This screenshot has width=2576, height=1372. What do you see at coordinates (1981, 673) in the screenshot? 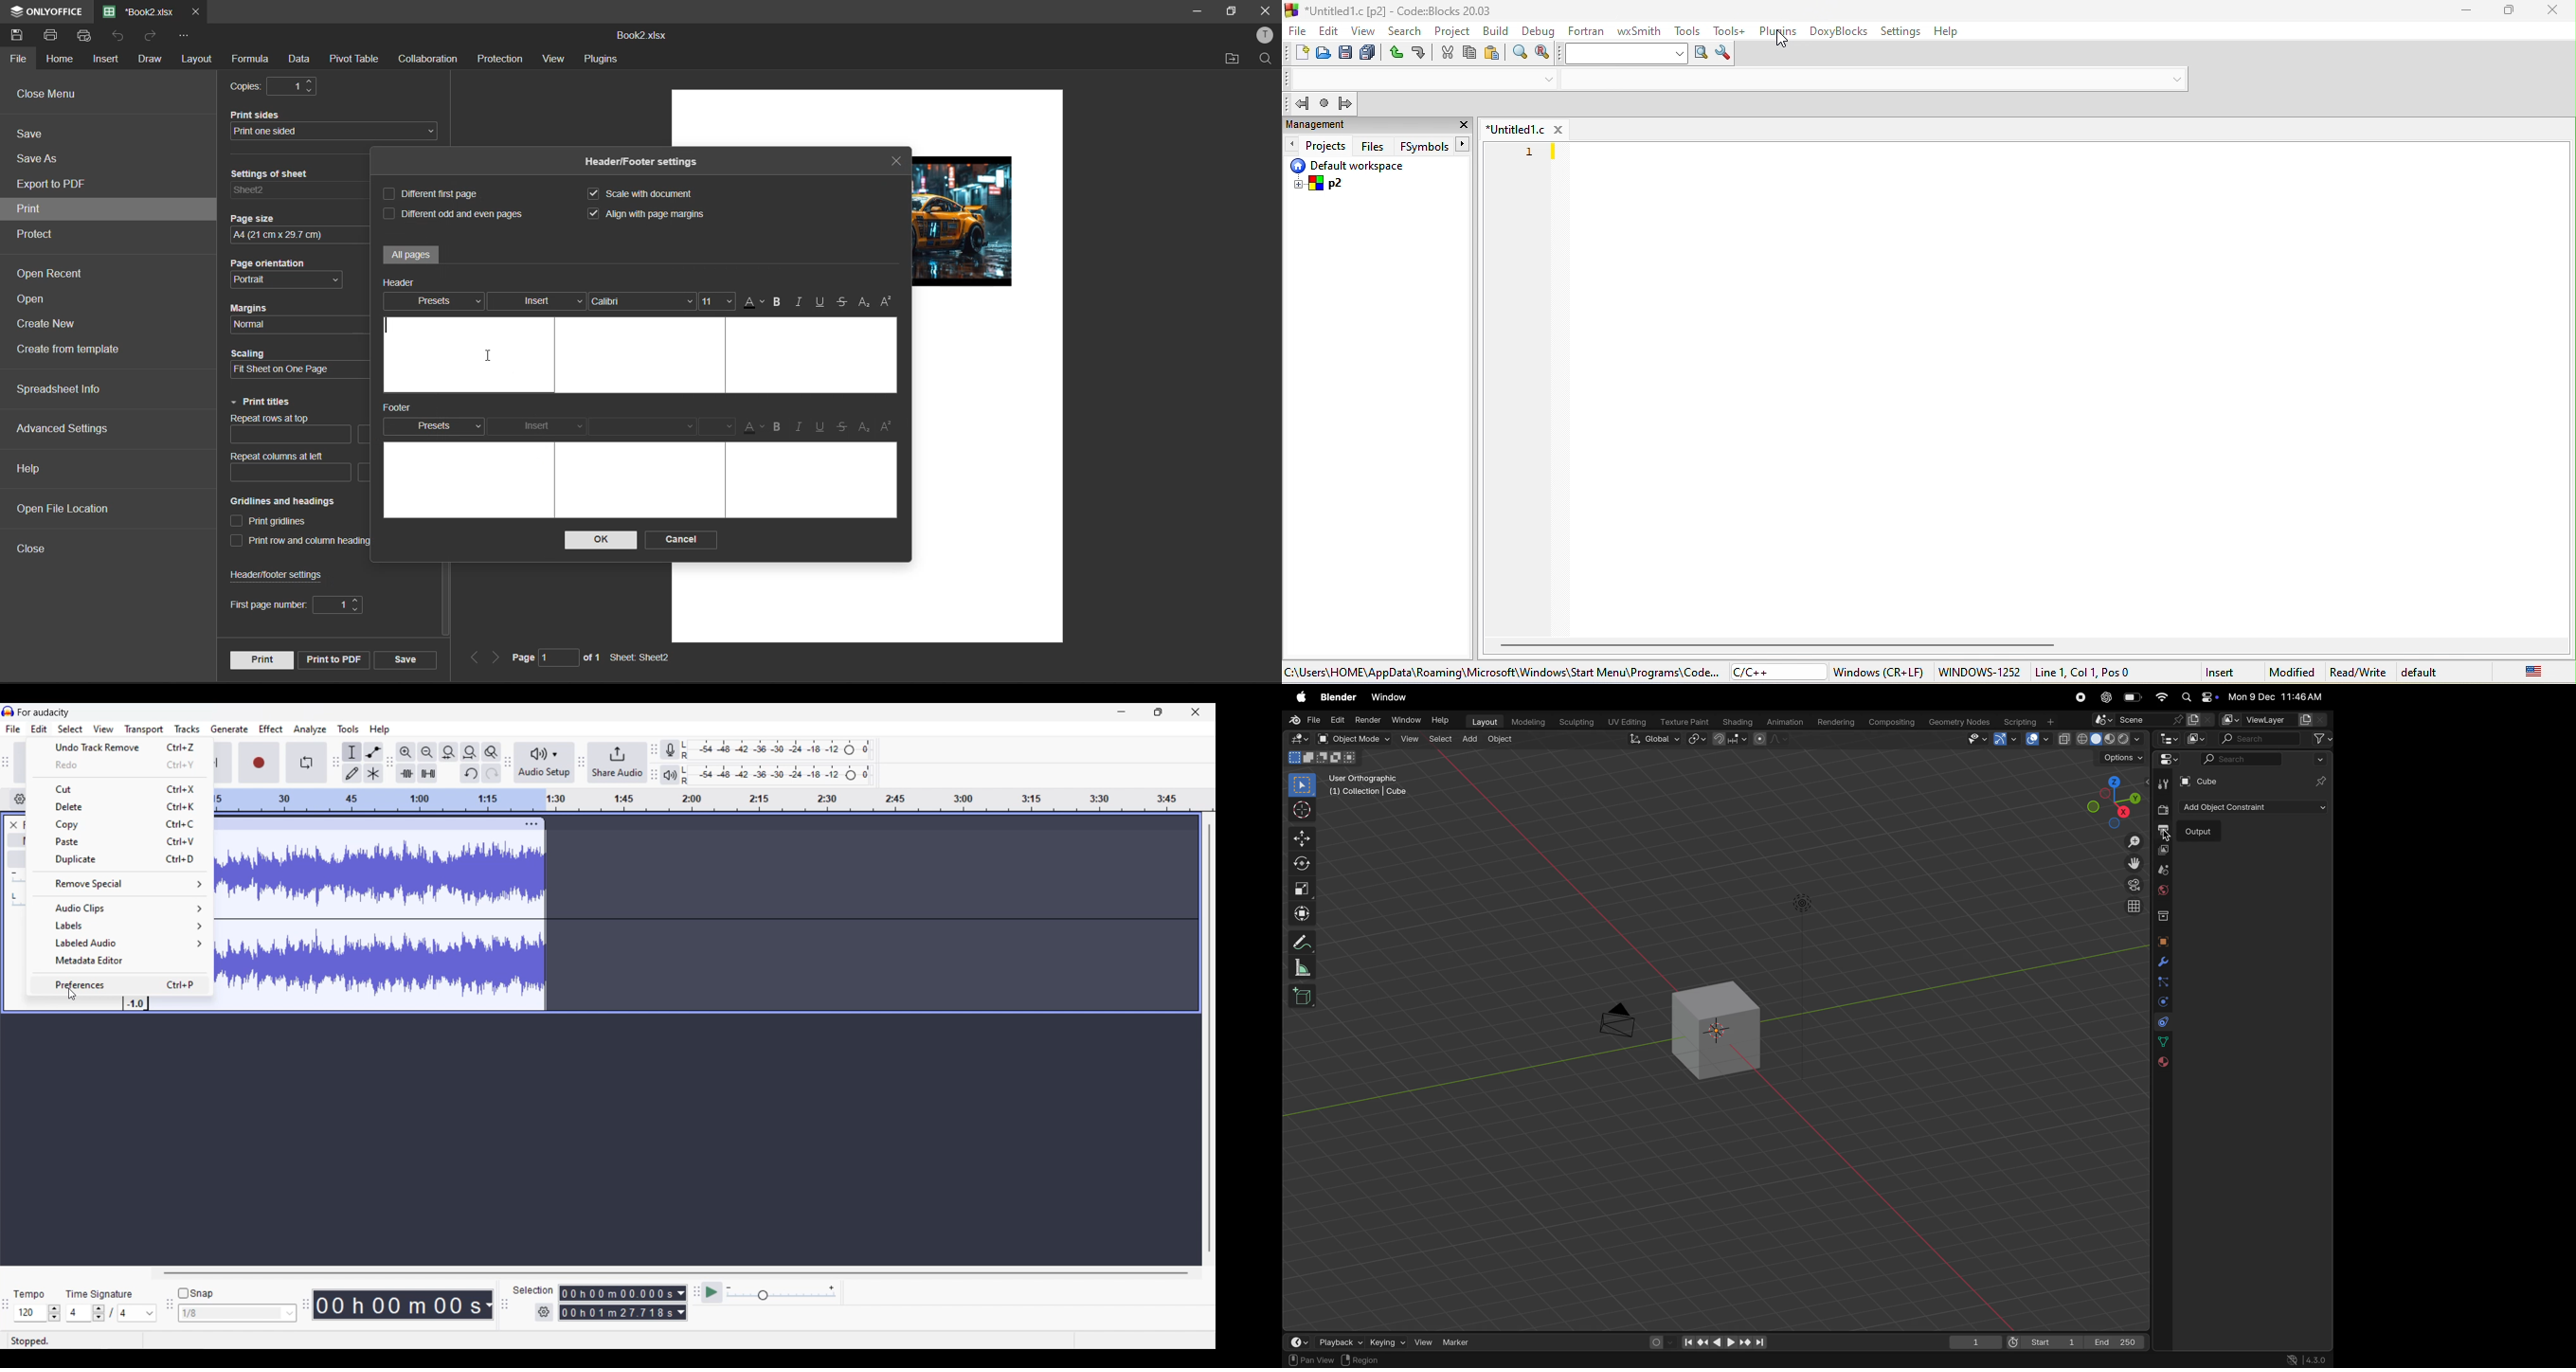
I see `windows-1252` at bounding box center [1981, 673].